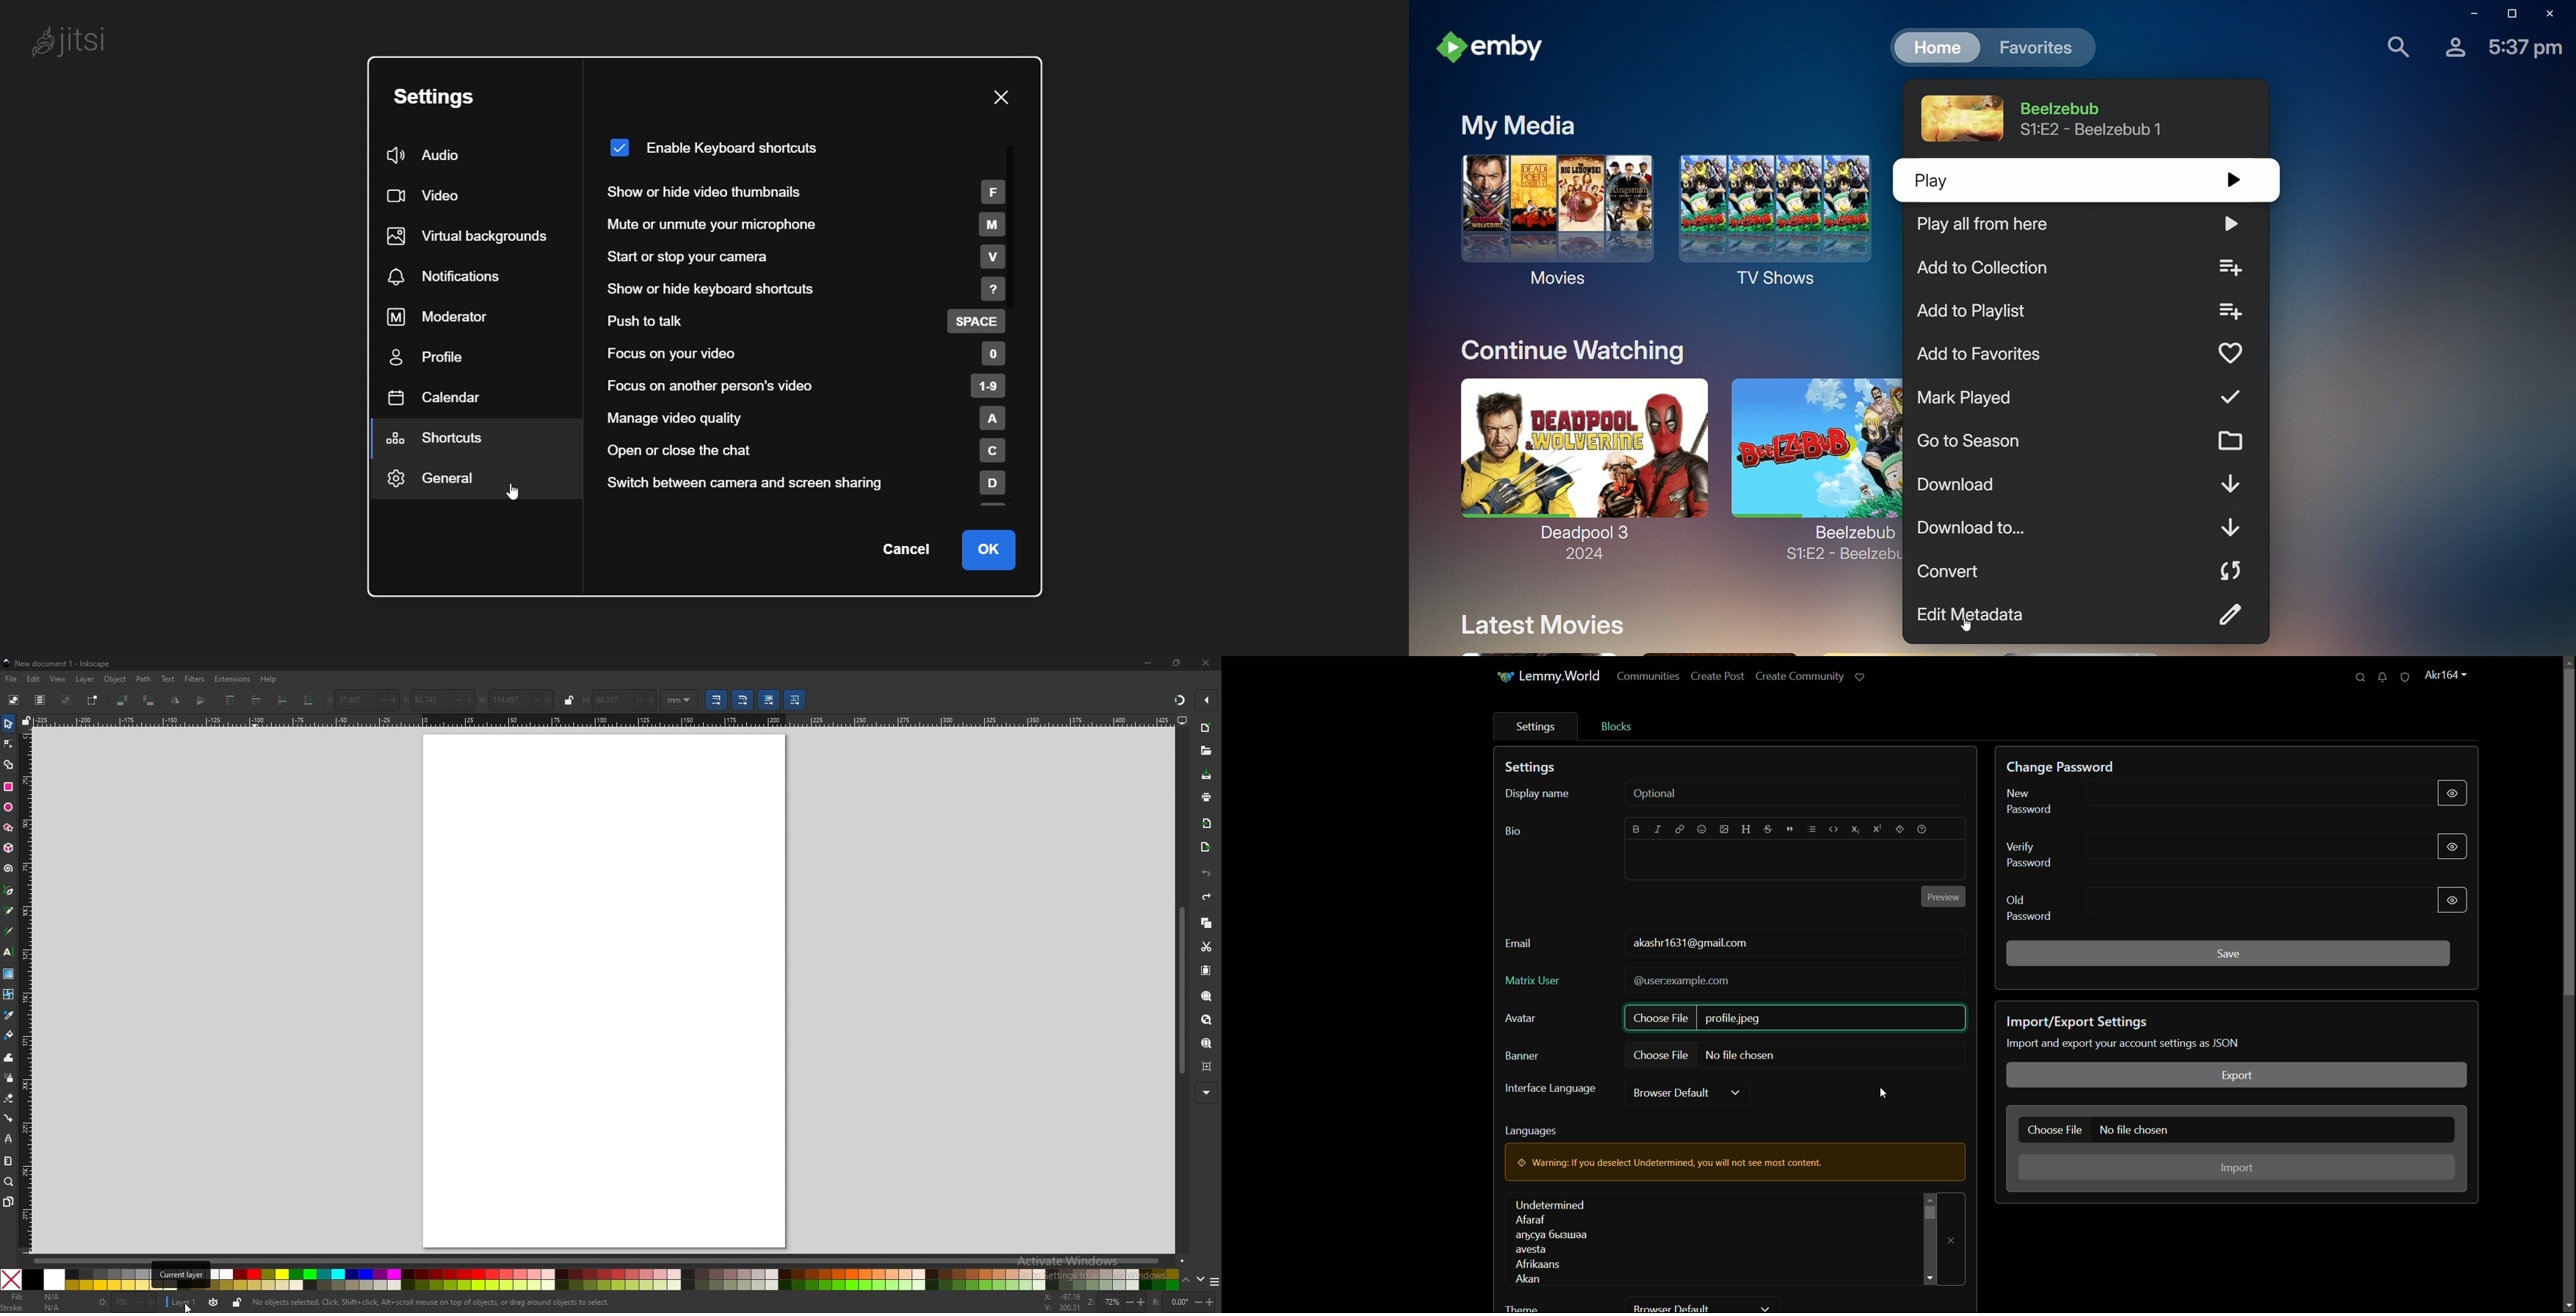  What do you see at coordinates (1700, 830) in the screenshot?
I see `emoji` at bounding box center [1700, 830].